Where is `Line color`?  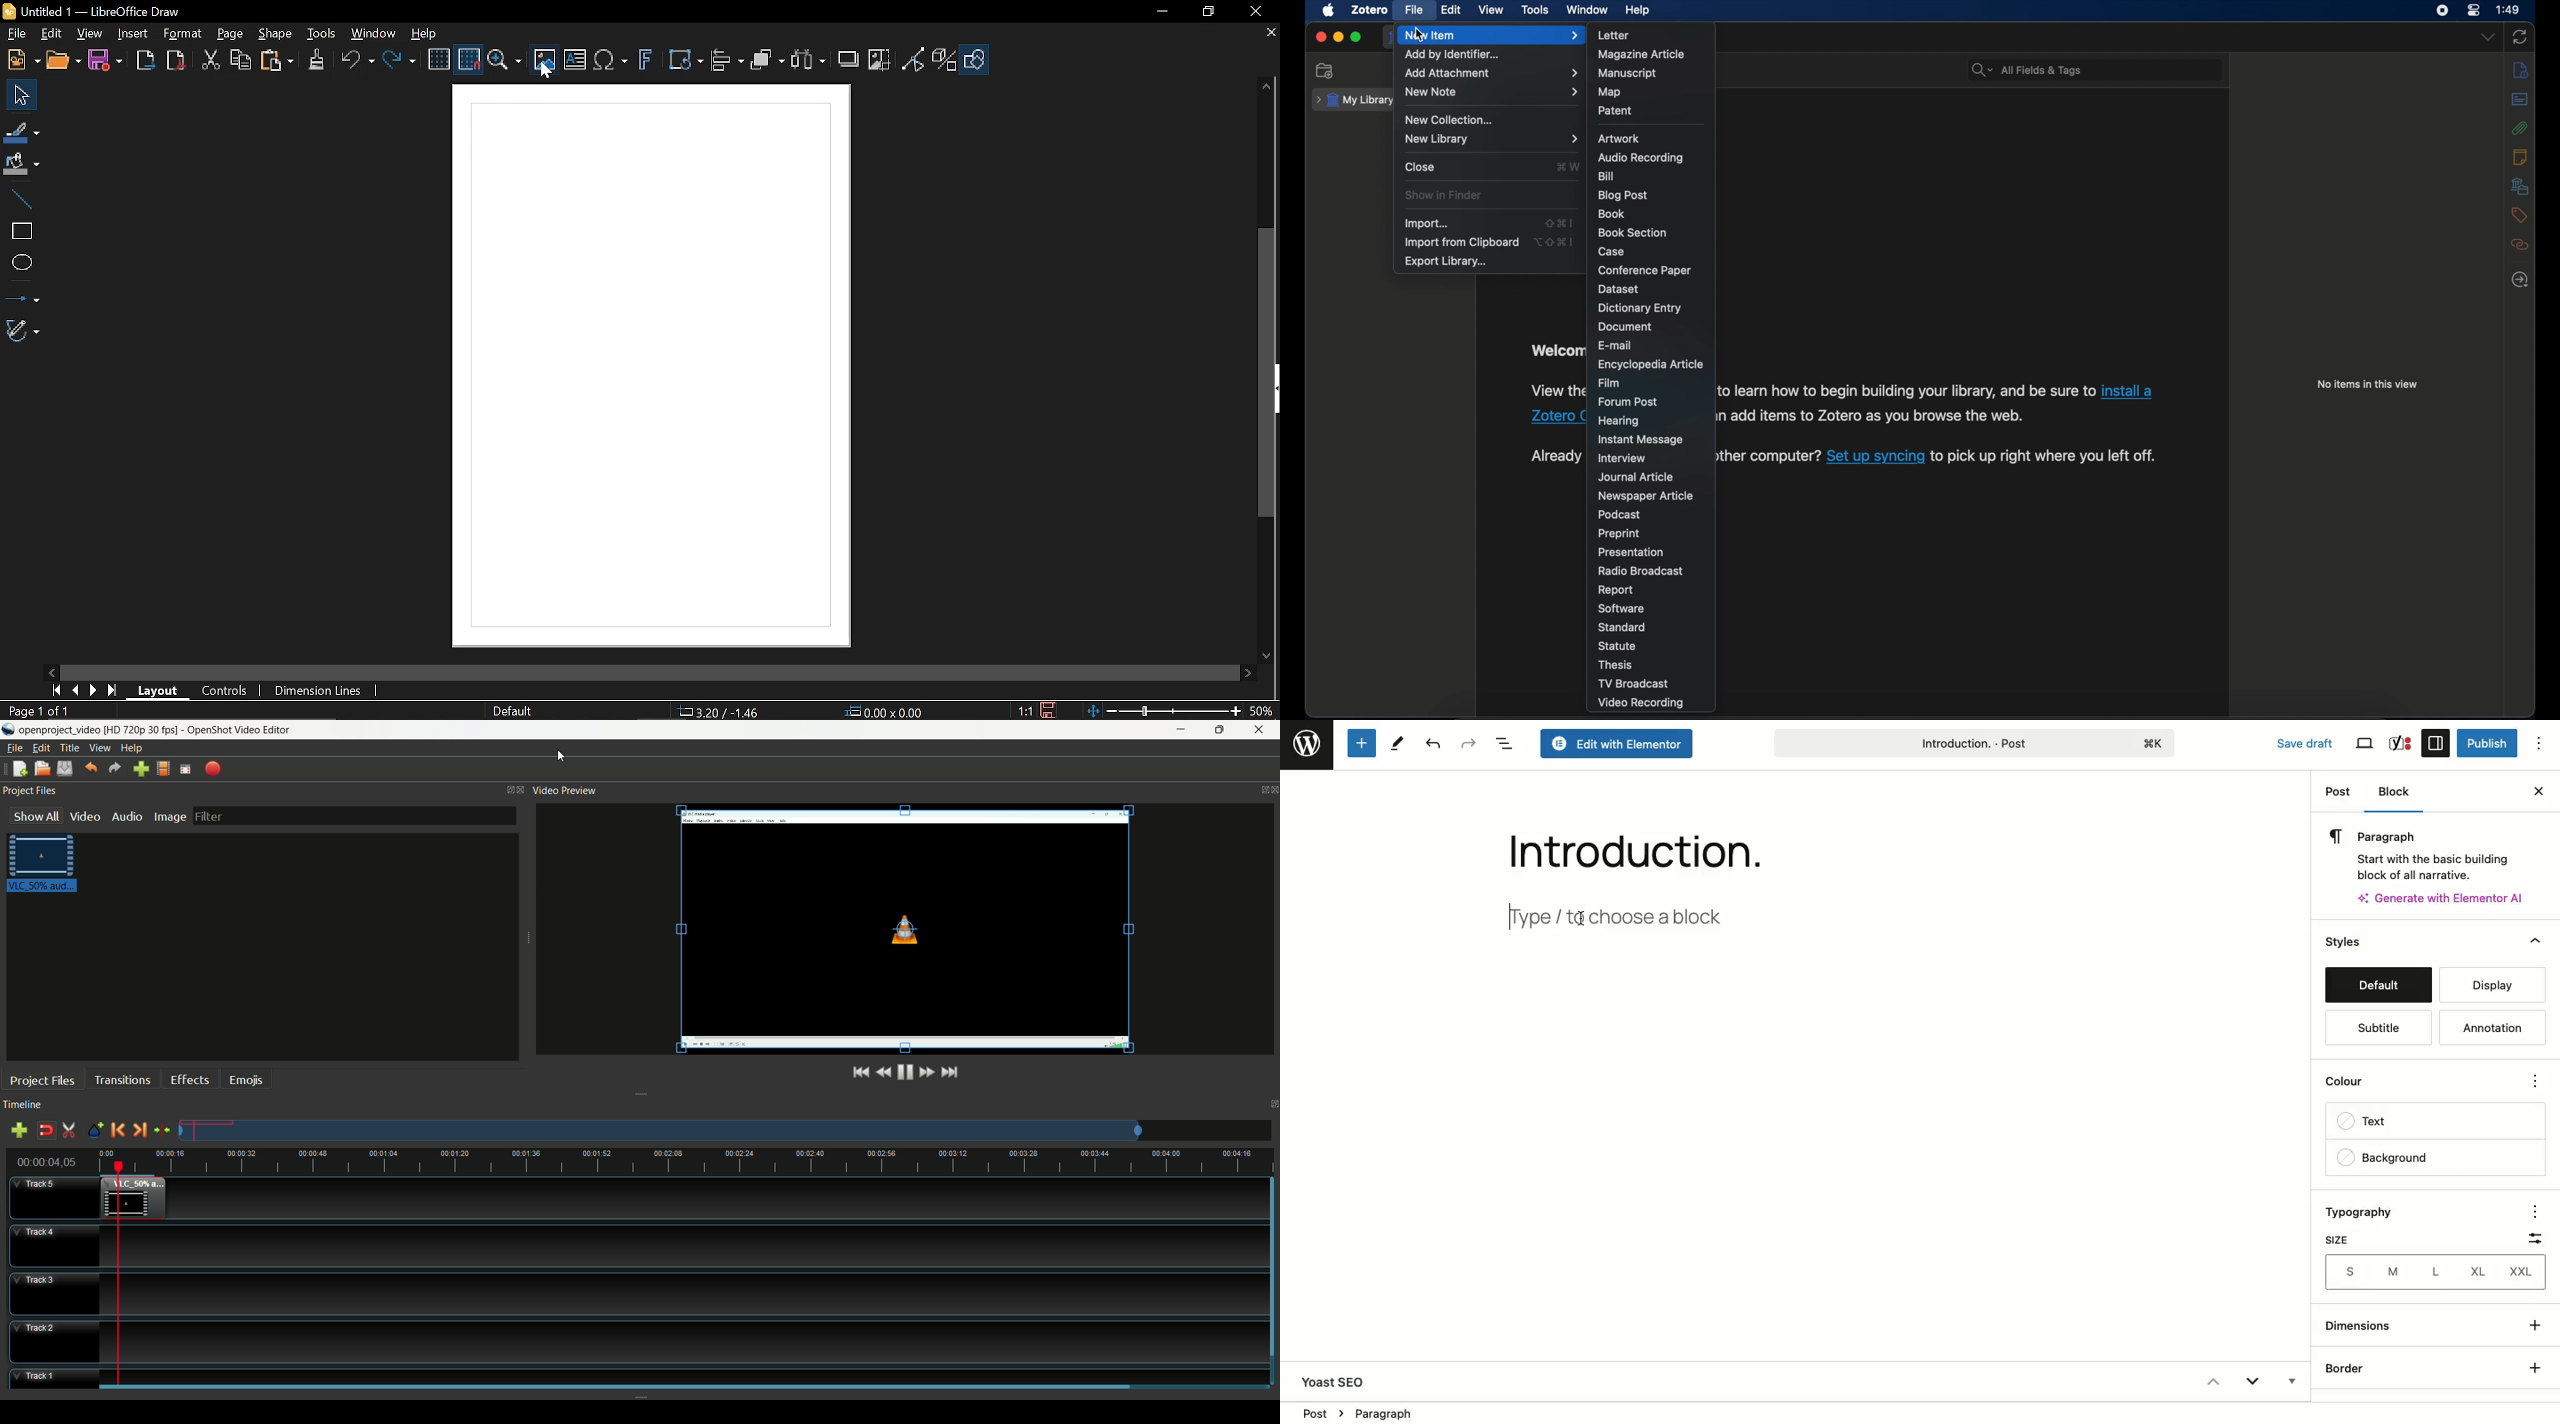
Line color is located at coordinates (21, 131).